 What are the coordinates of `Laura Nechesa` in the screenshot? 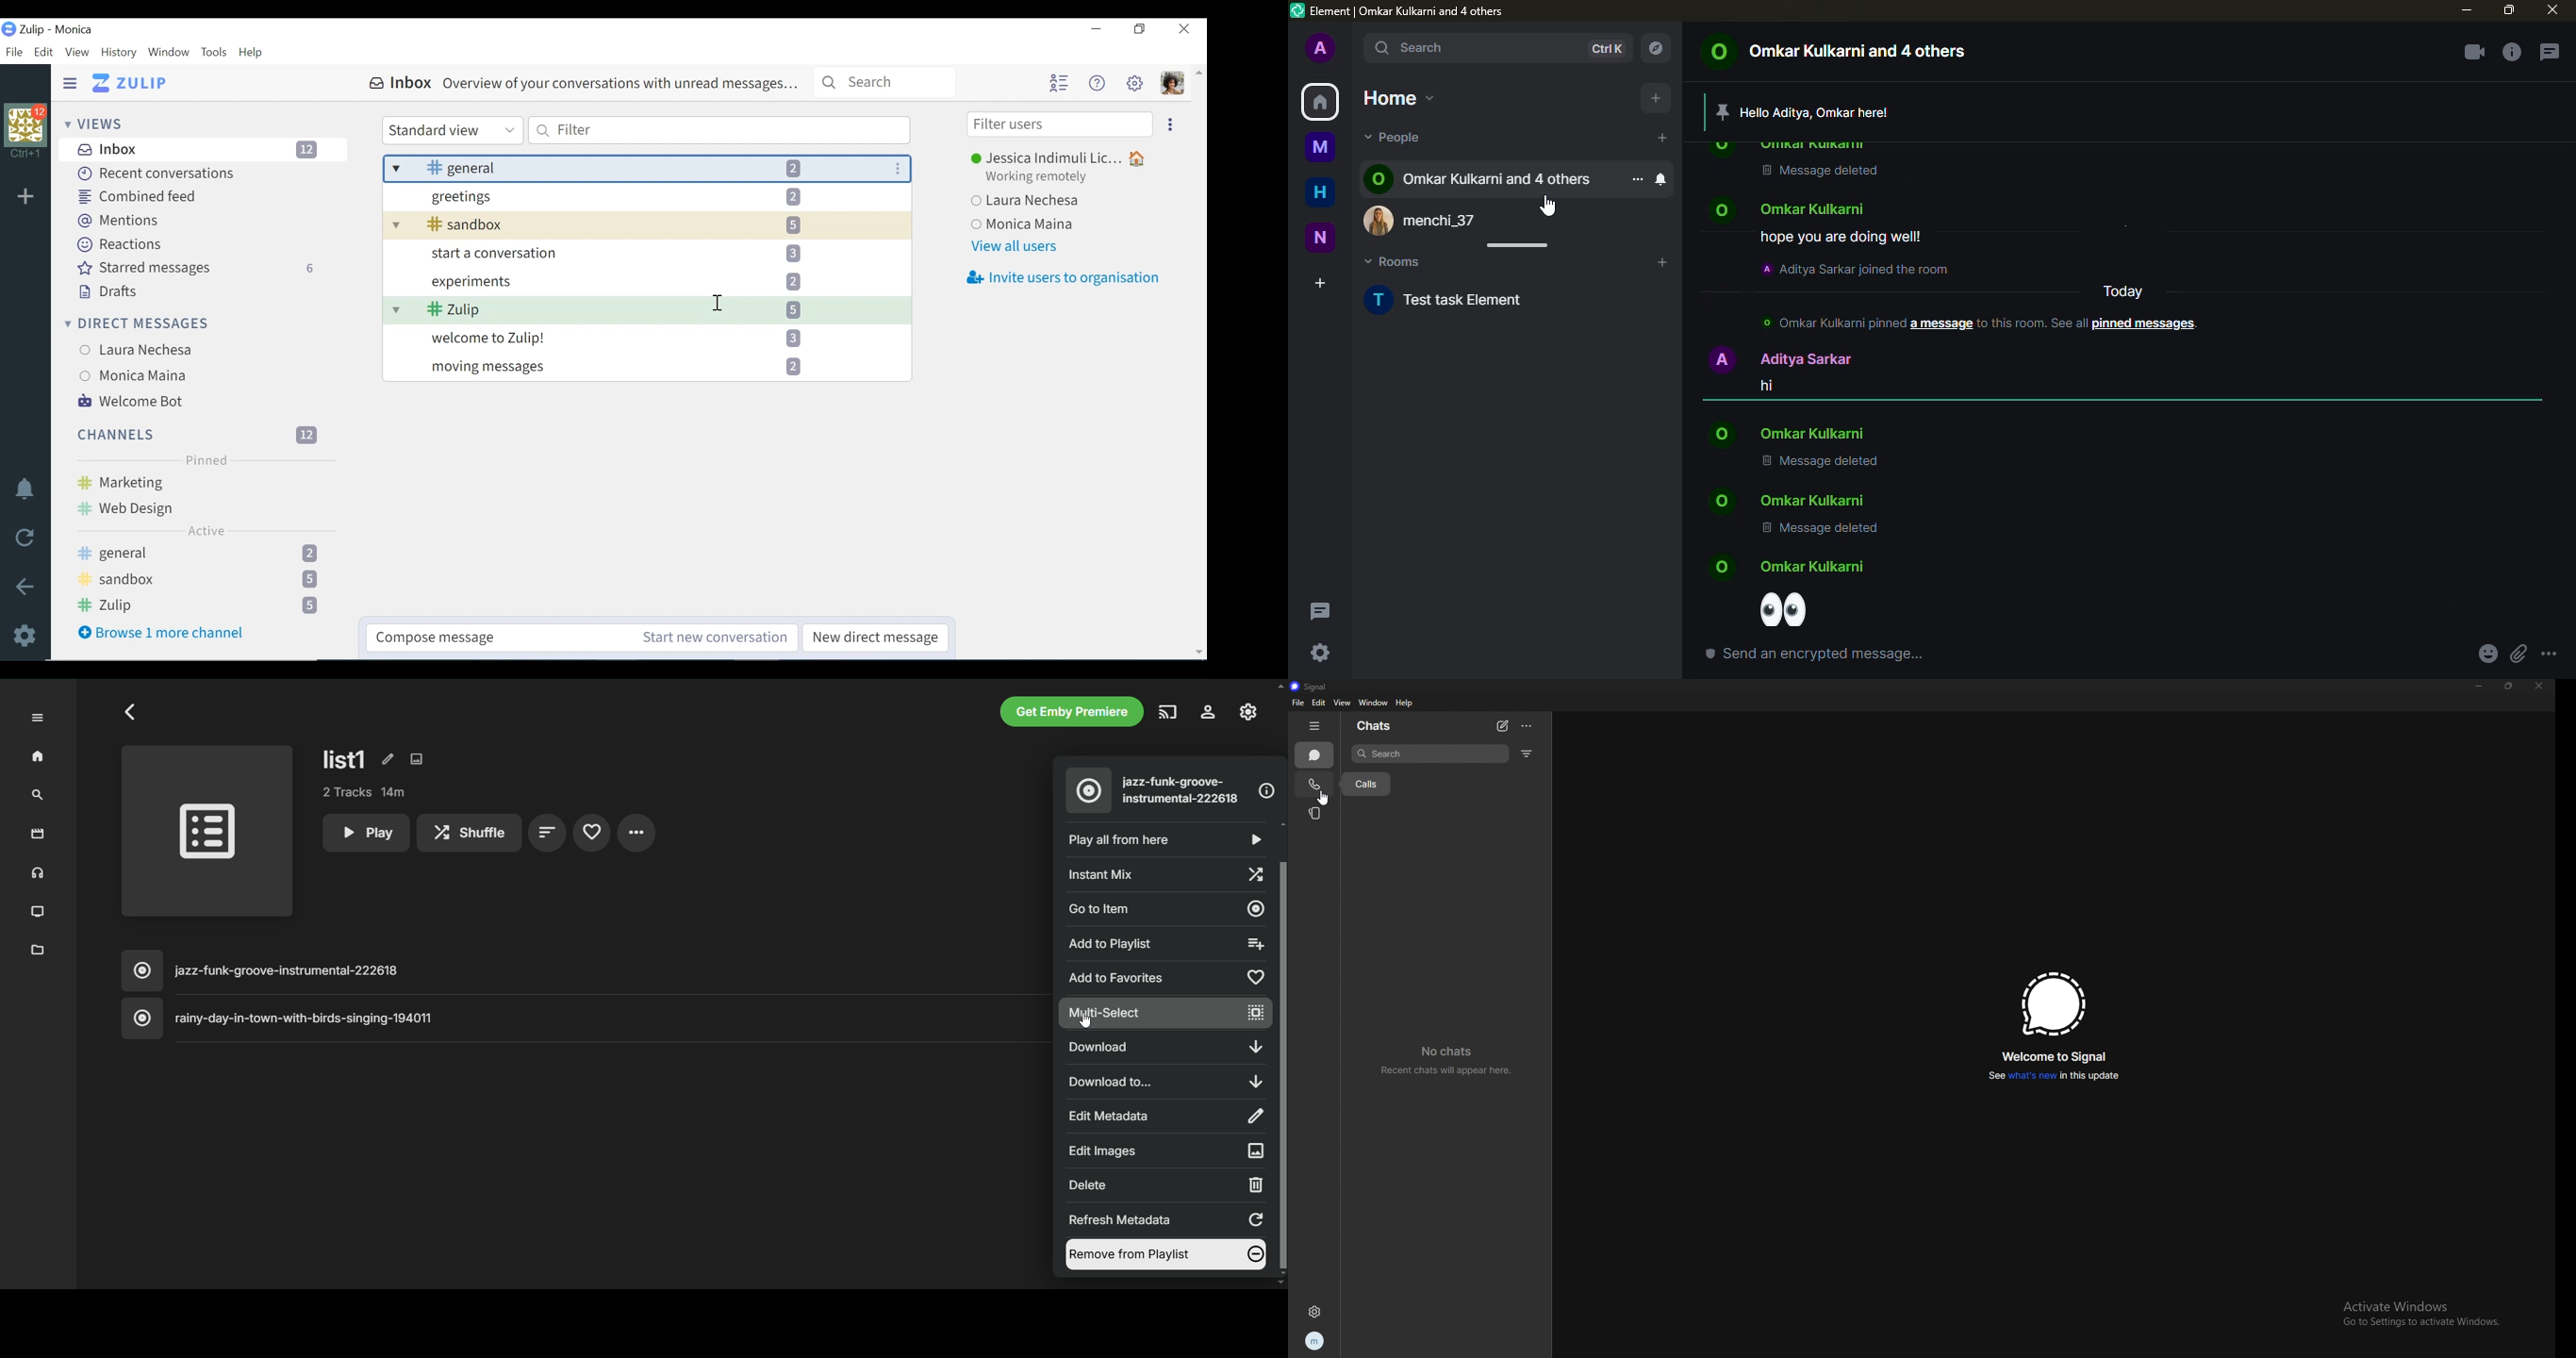 It's located at (1022, 201).